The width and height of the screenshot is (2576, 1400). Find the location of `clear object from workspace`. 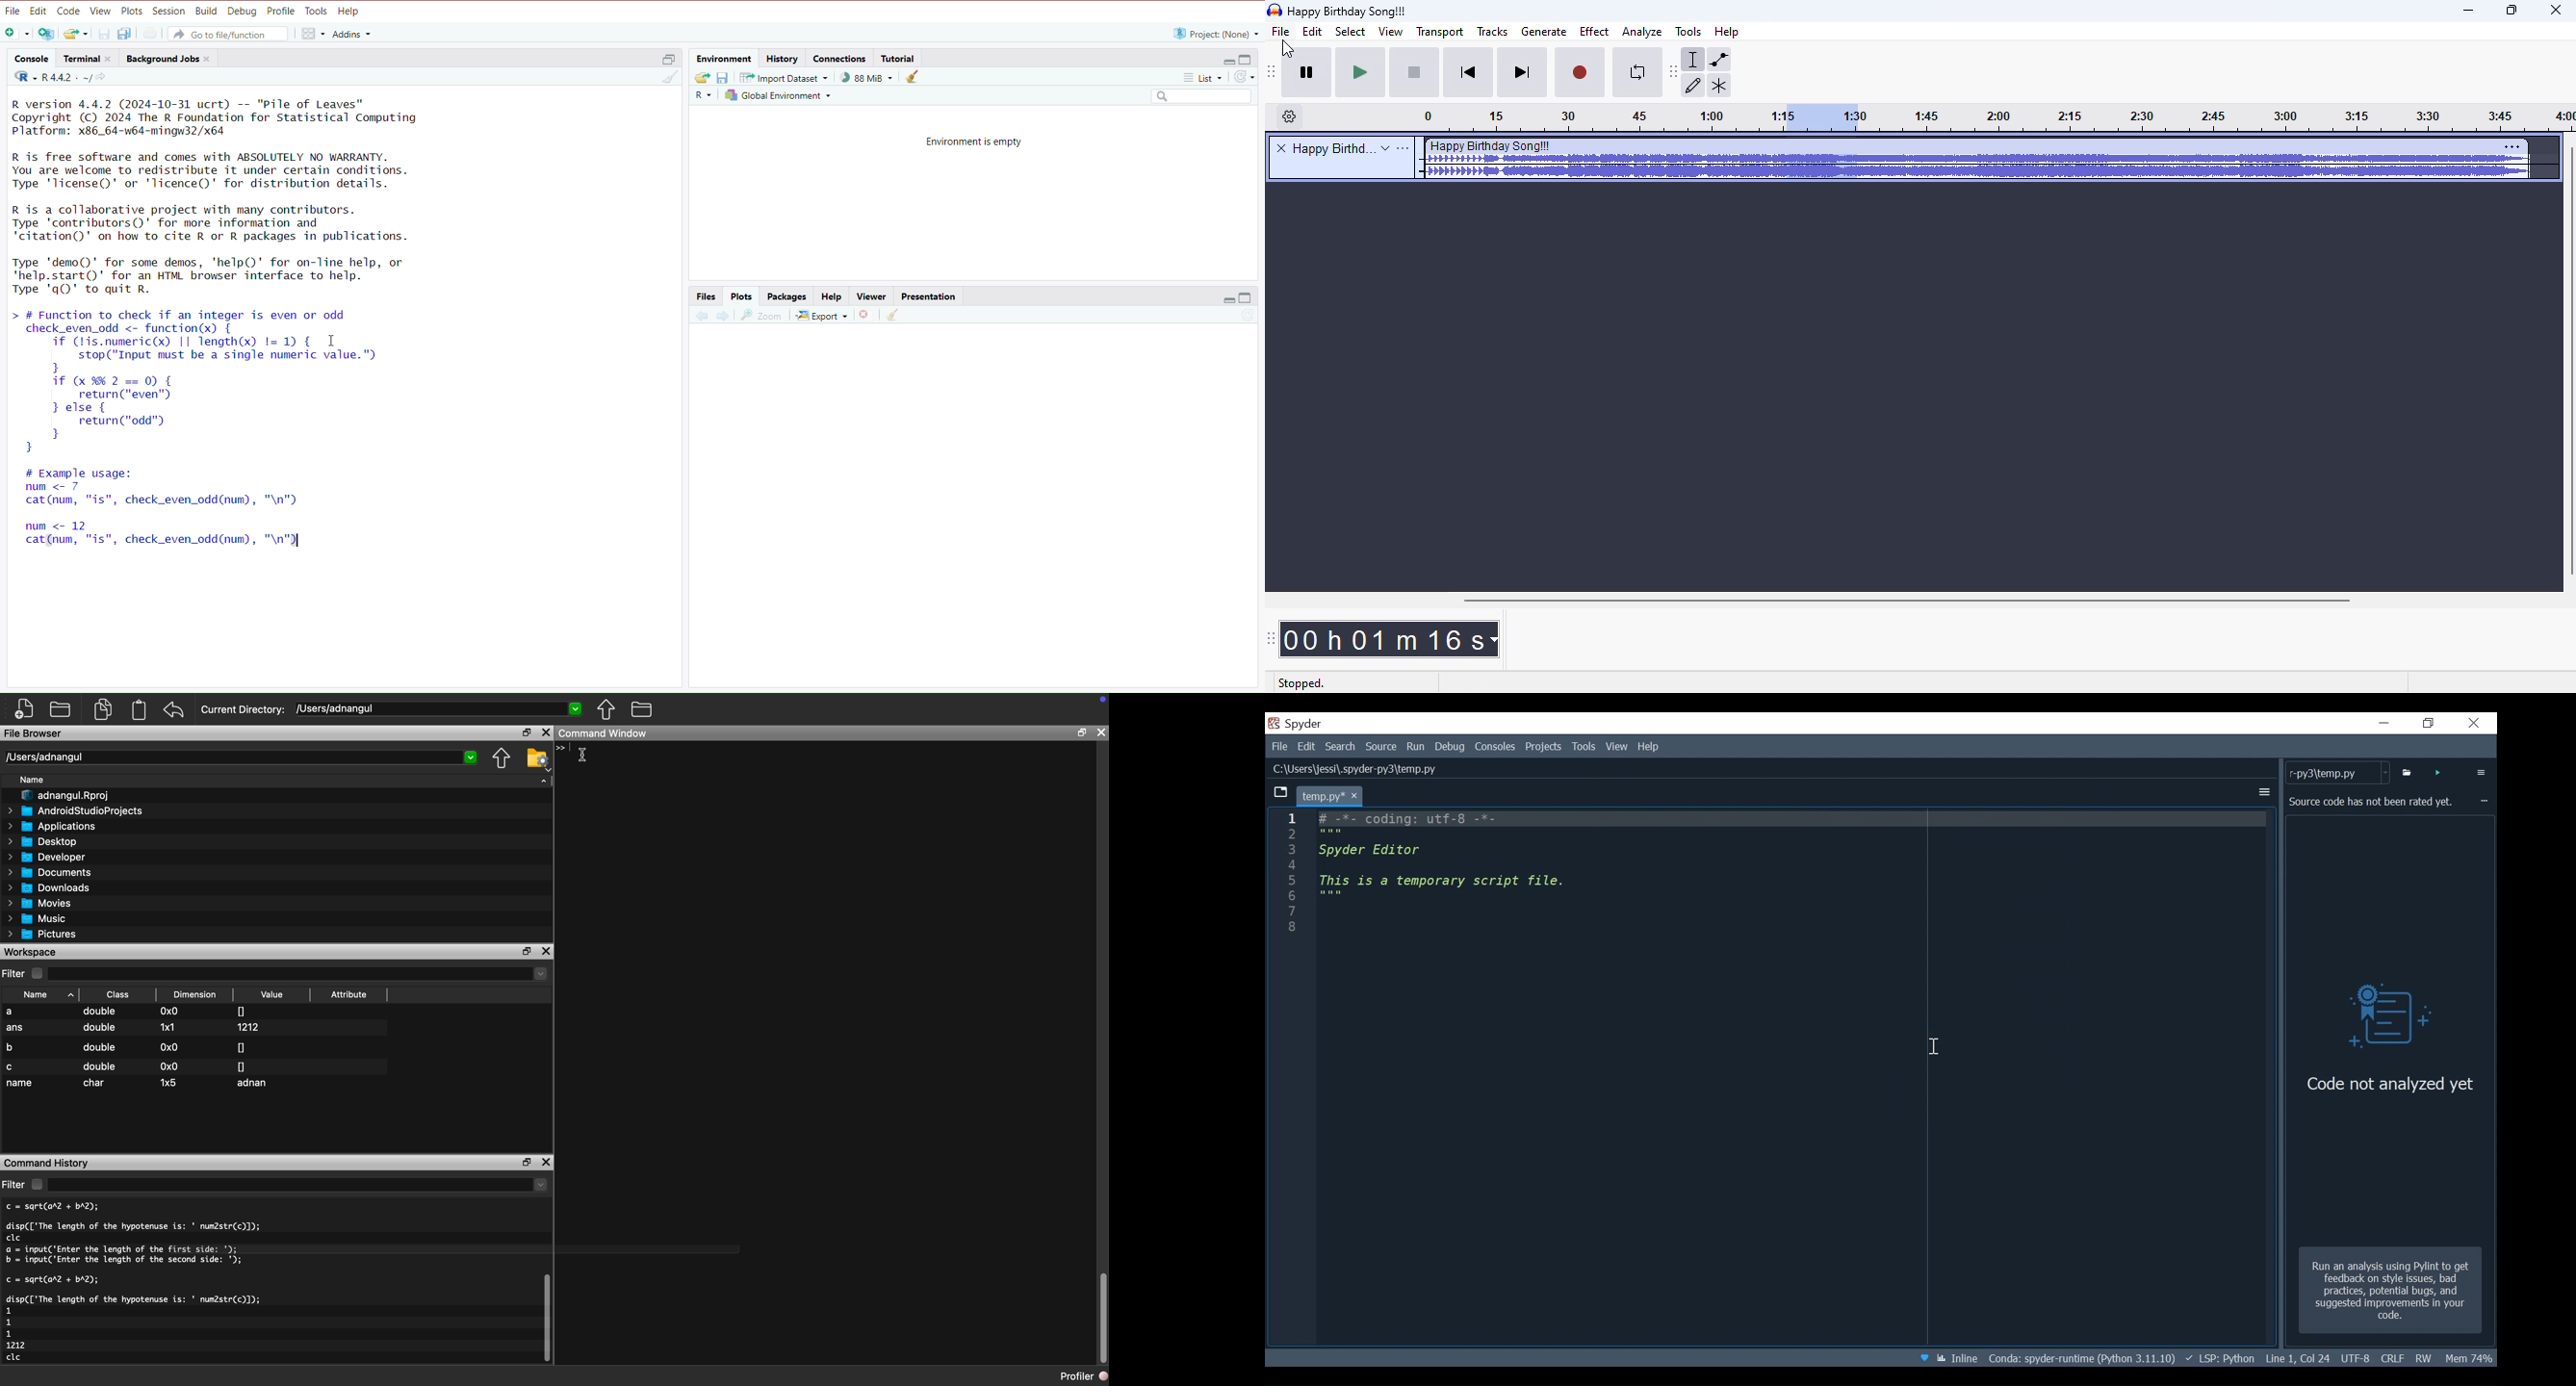

clear object from workspace is located at coordinates (914, 78).